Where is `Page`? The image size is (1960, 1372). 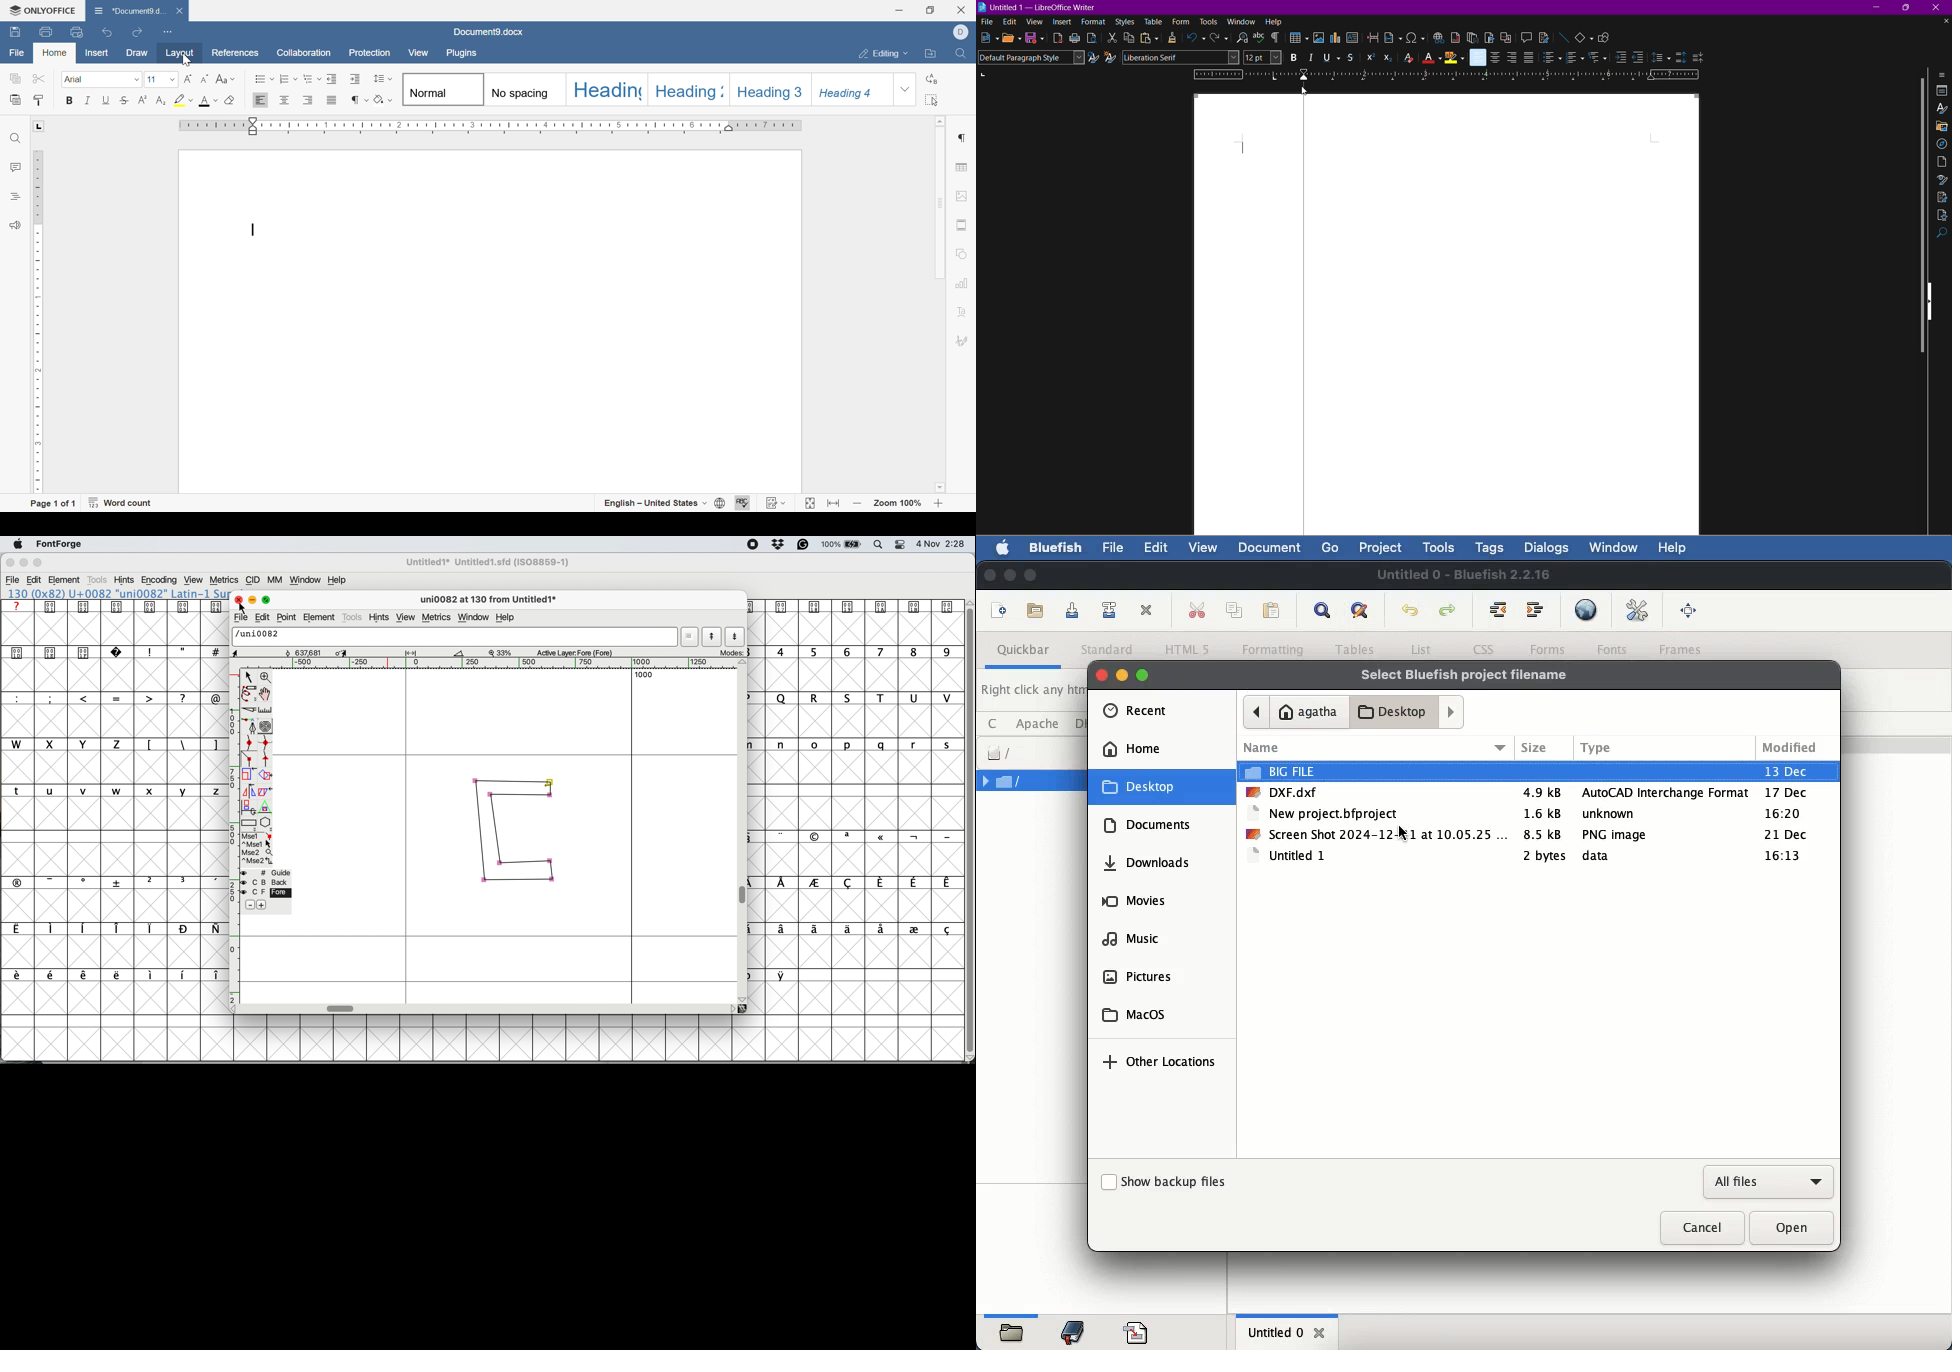
Page is located at coordinates (1942, 162).